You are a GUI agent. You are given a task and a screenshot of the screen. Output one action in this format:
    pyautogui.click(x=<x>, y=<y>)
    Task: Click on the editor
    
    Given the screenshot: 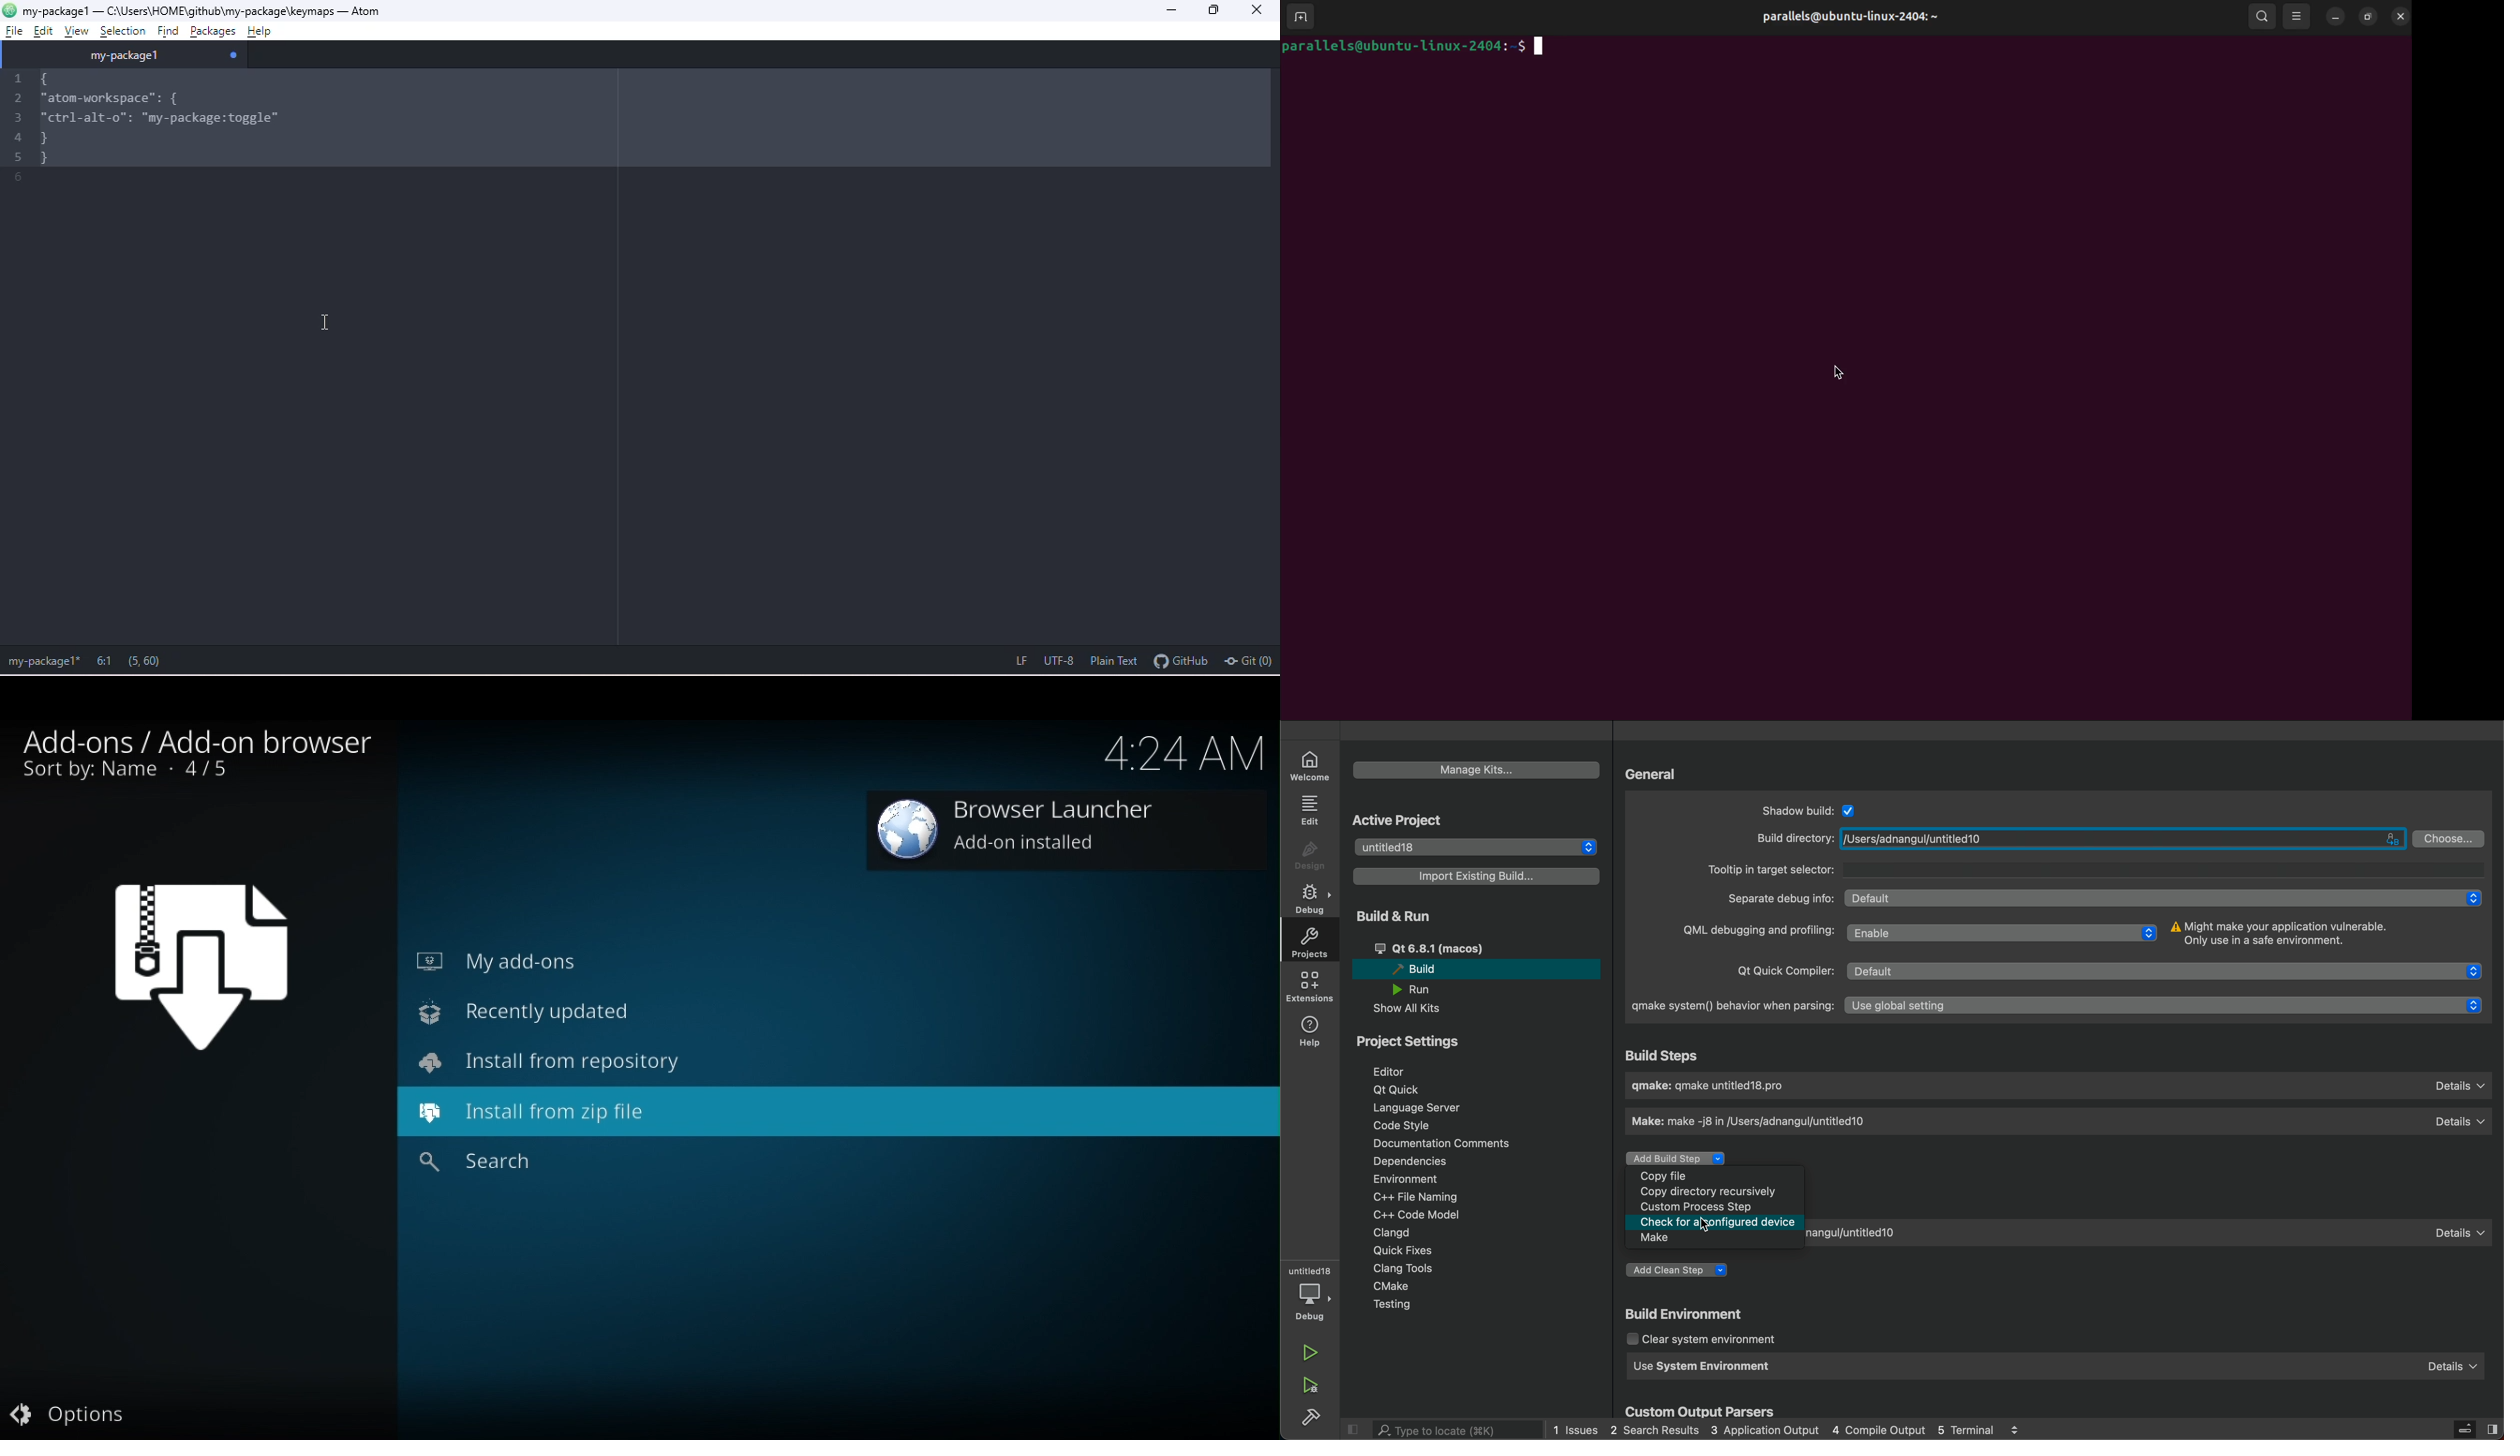 What is the action you would take?
    pyautogui.click(x=1399, y=1072)
    